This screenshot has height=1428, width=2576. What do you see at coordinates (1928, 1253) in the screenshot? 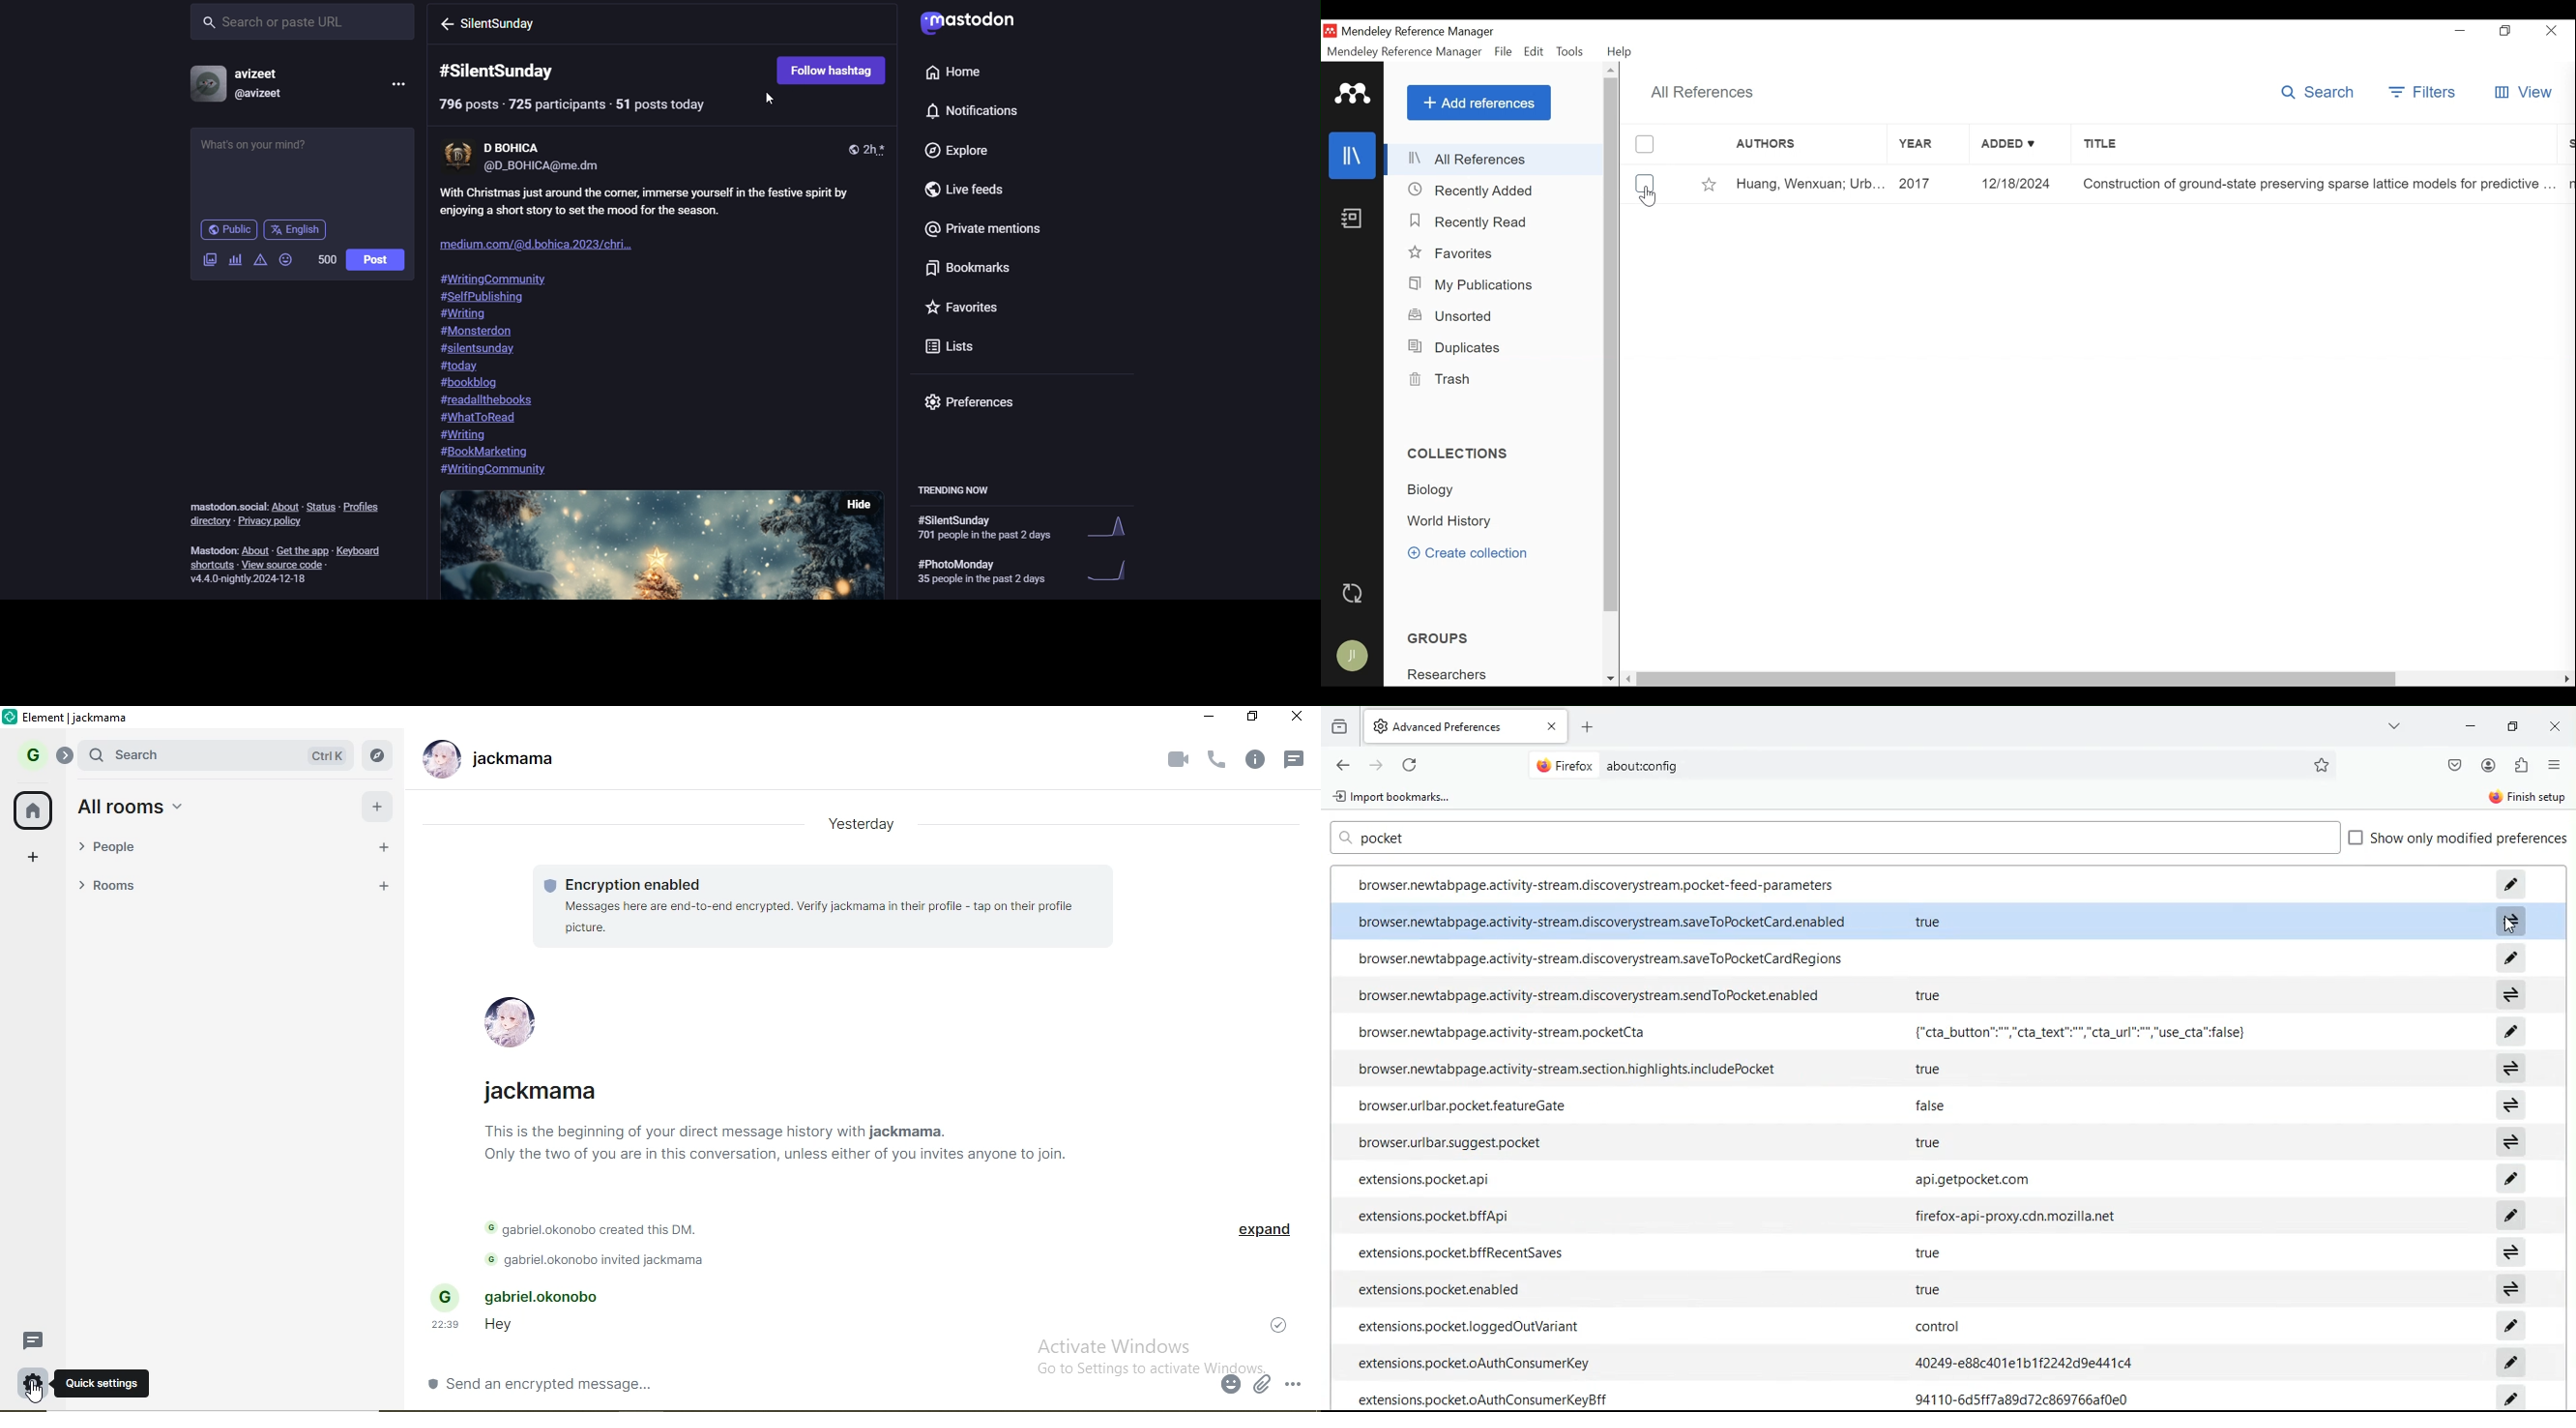
I see `true` at bounding box center [1928, 1253].